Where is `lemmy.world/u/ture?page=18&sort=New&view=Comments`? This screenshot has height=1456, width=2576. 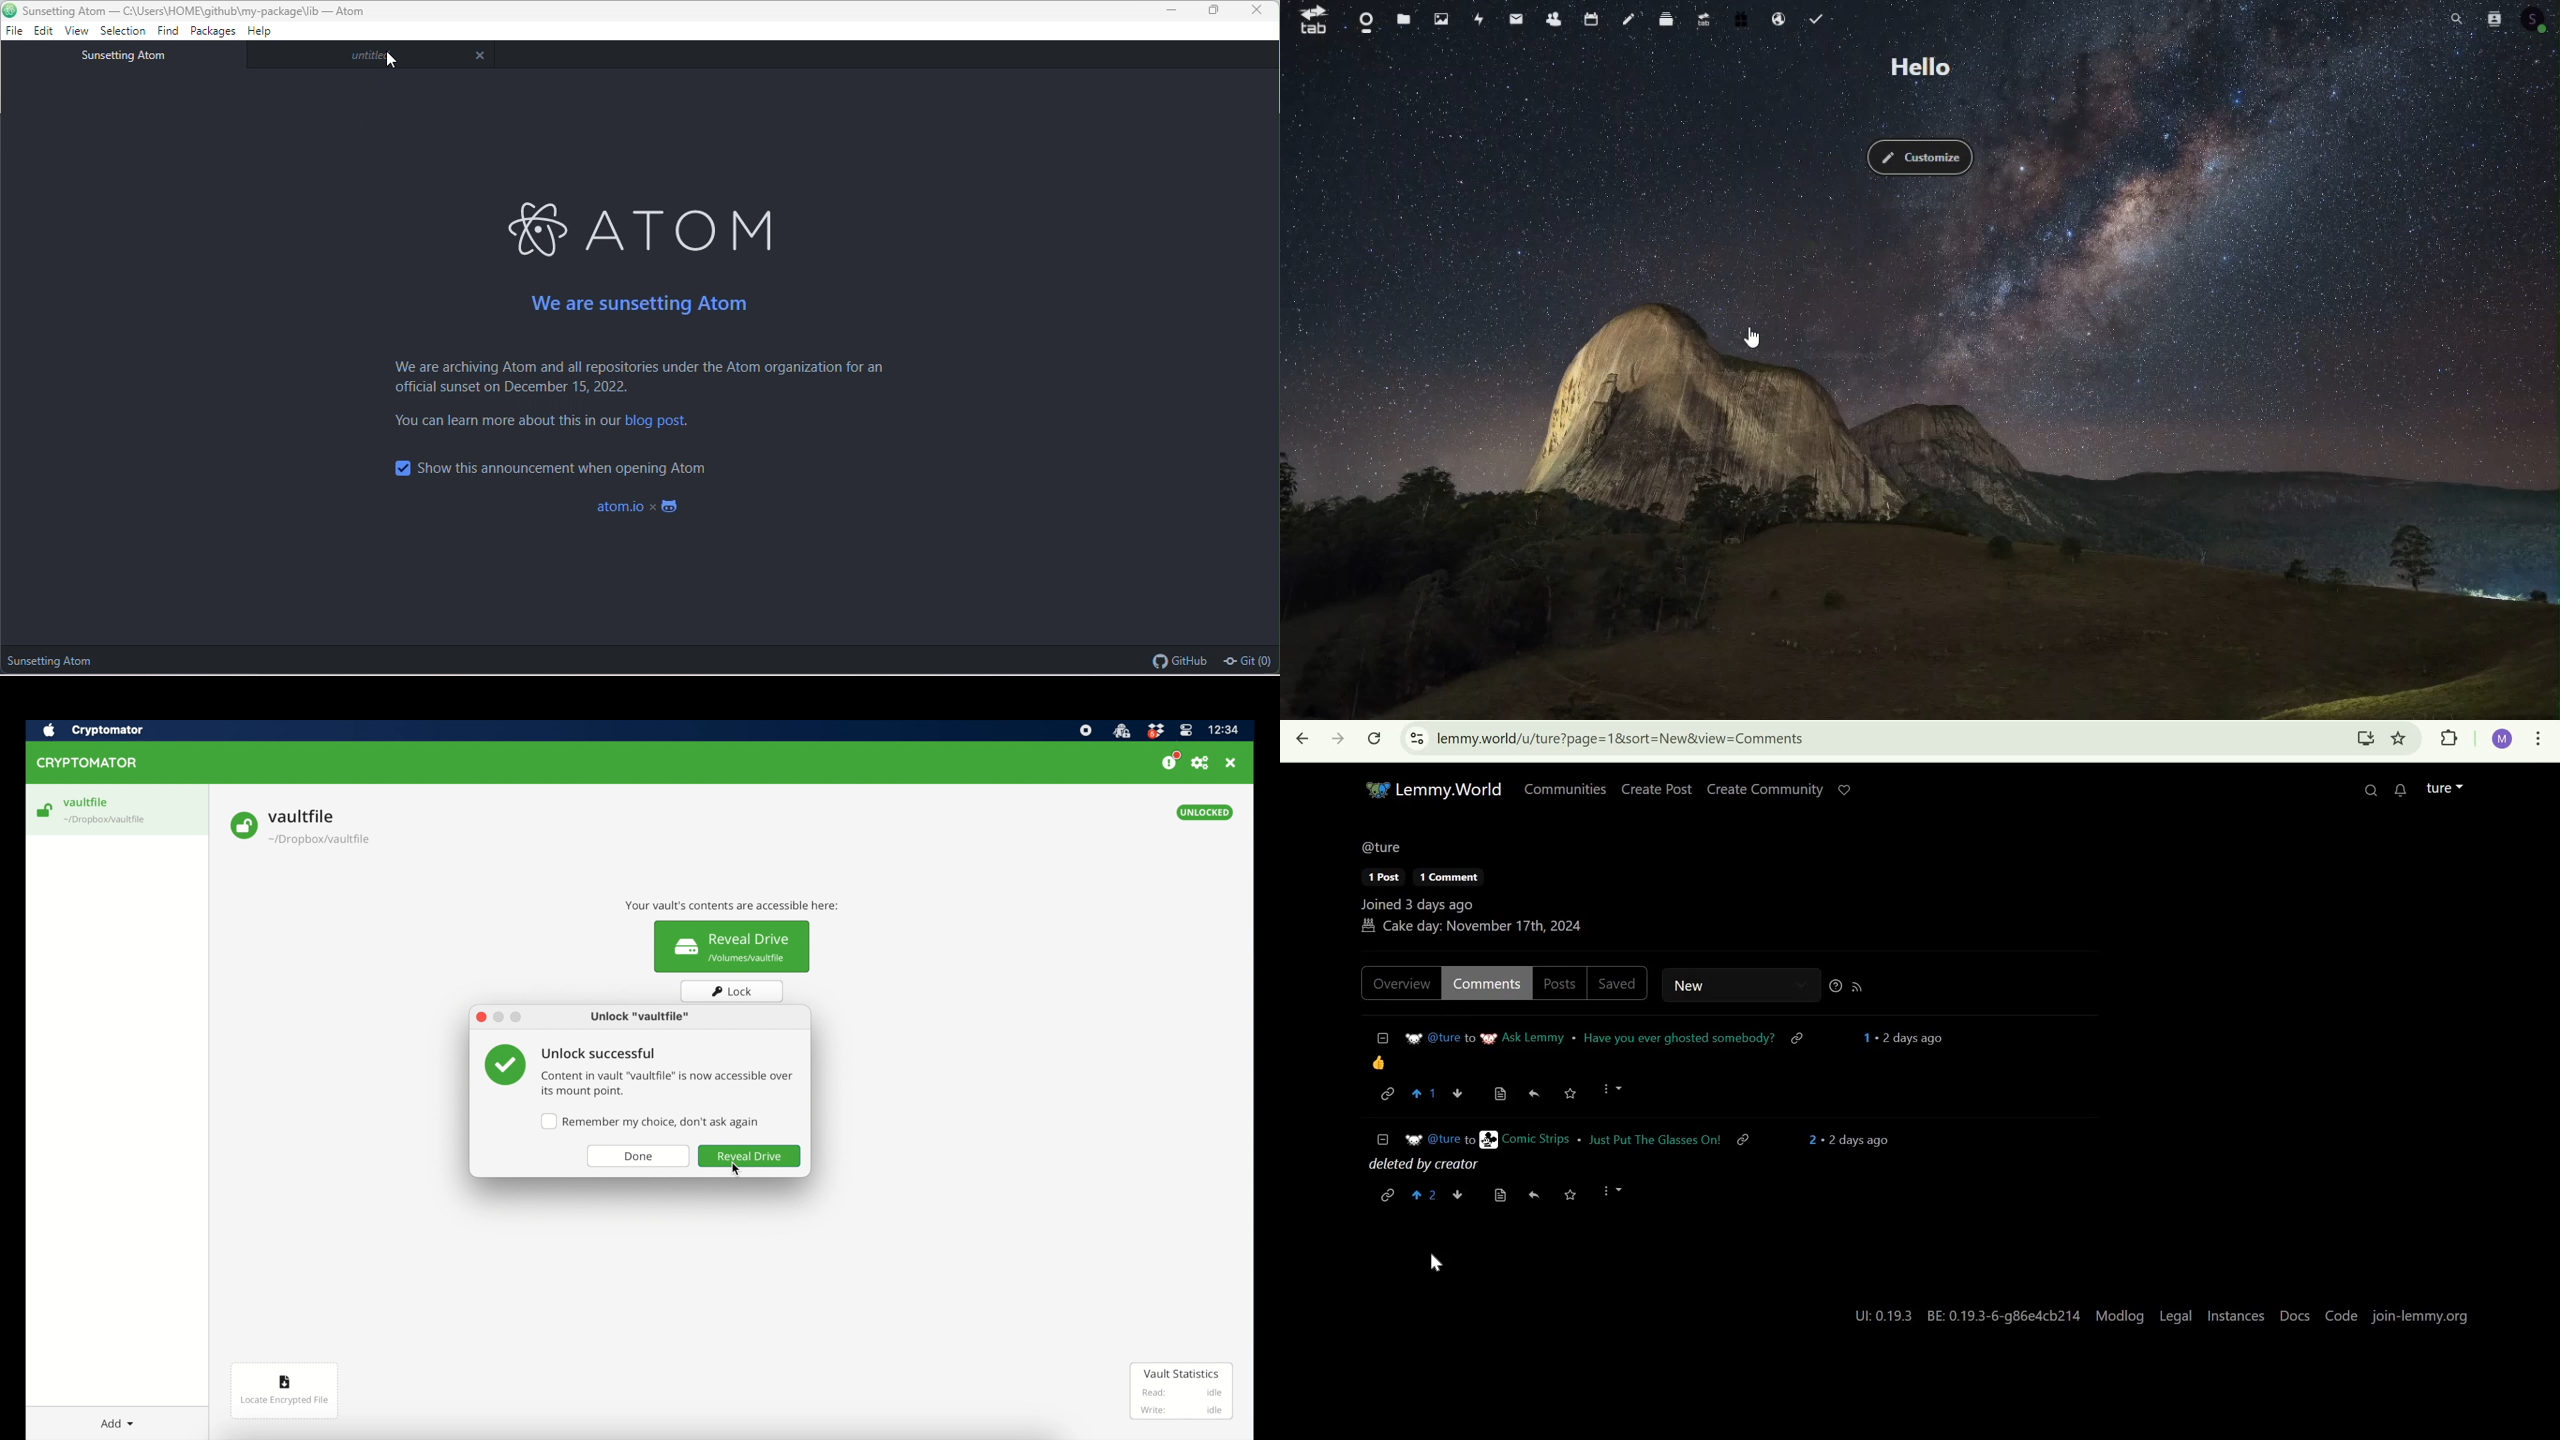
lemmy.world/u/ture?page=18&sort=New&view=Comments is located at coordinates (1621, 739).